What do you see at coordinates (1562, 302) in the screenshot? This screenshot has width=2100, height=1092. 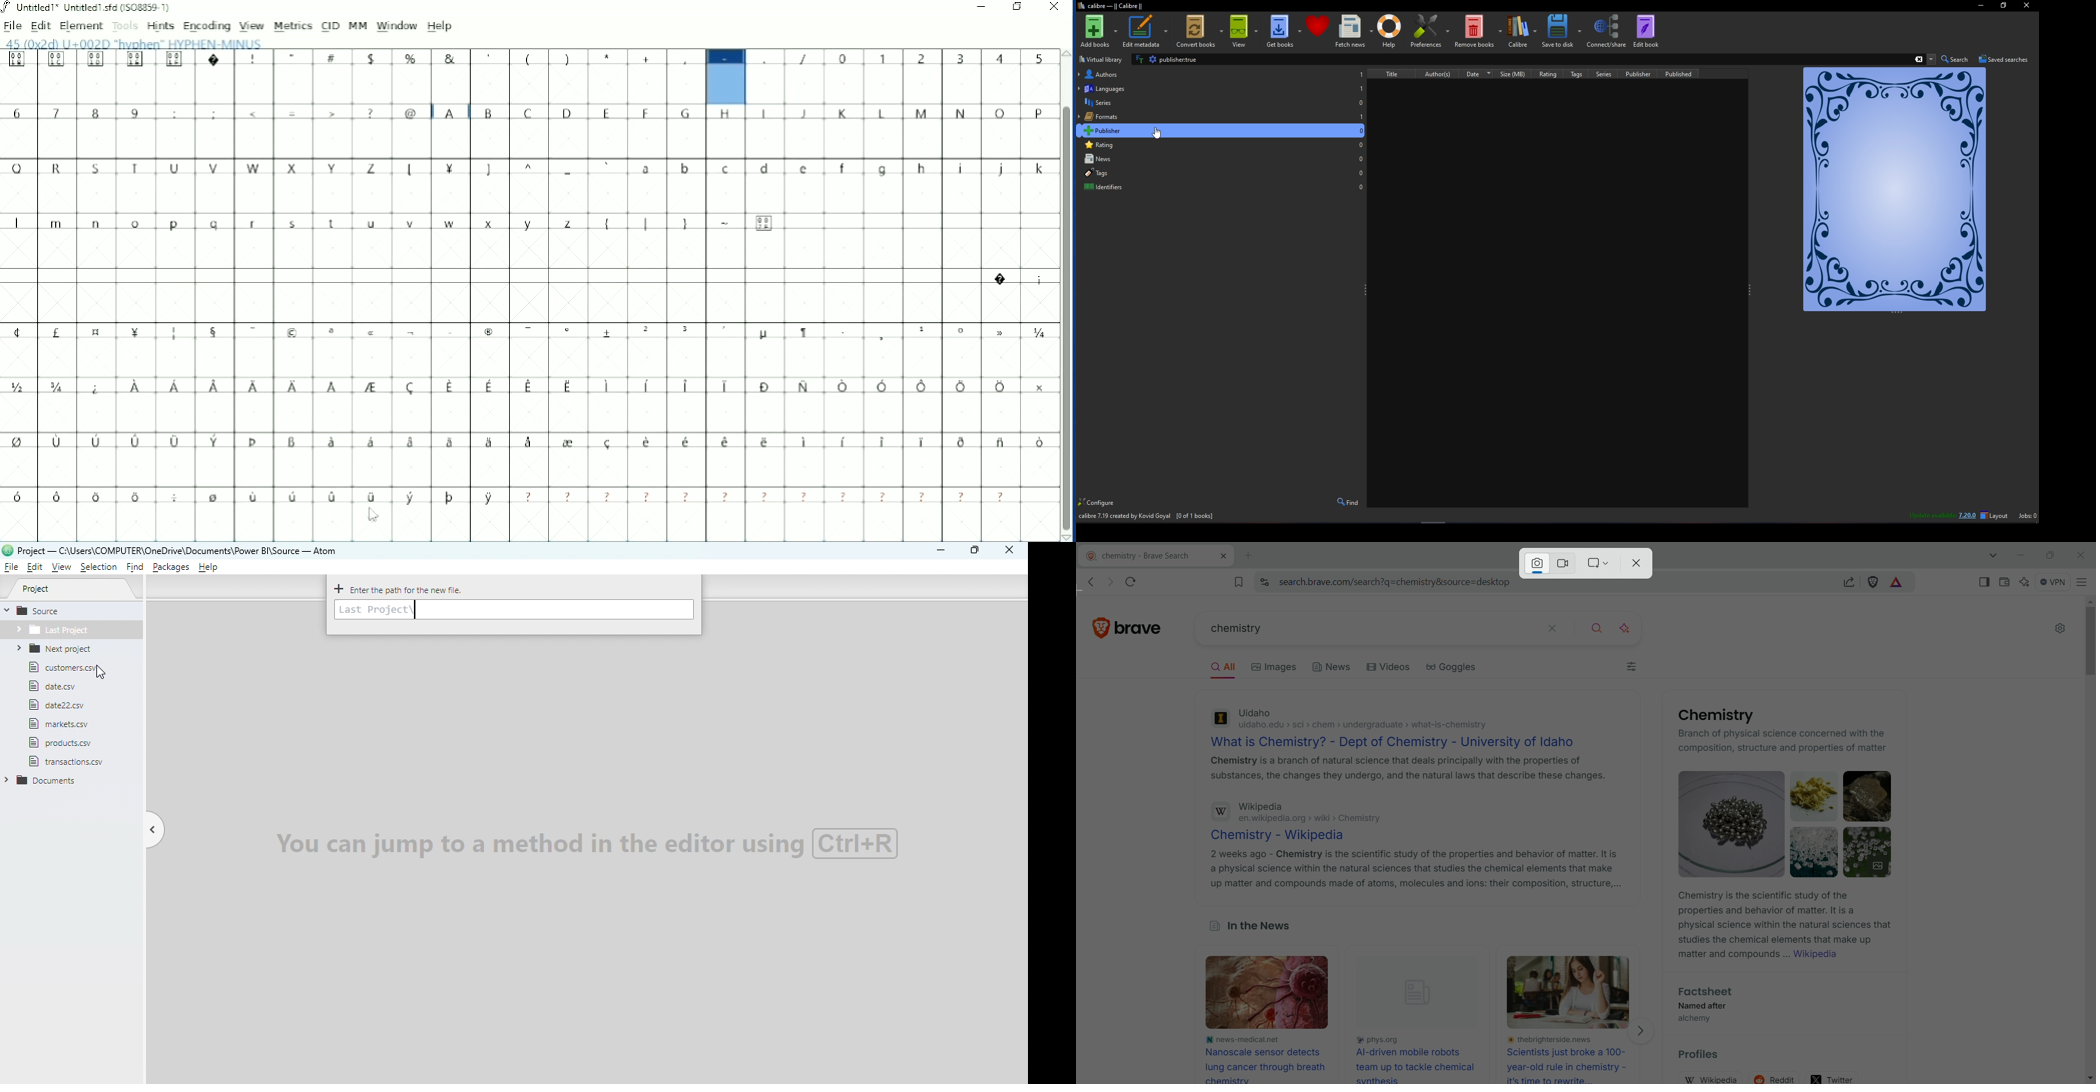 I see `Books panel` at bounding box center [1562, 302].